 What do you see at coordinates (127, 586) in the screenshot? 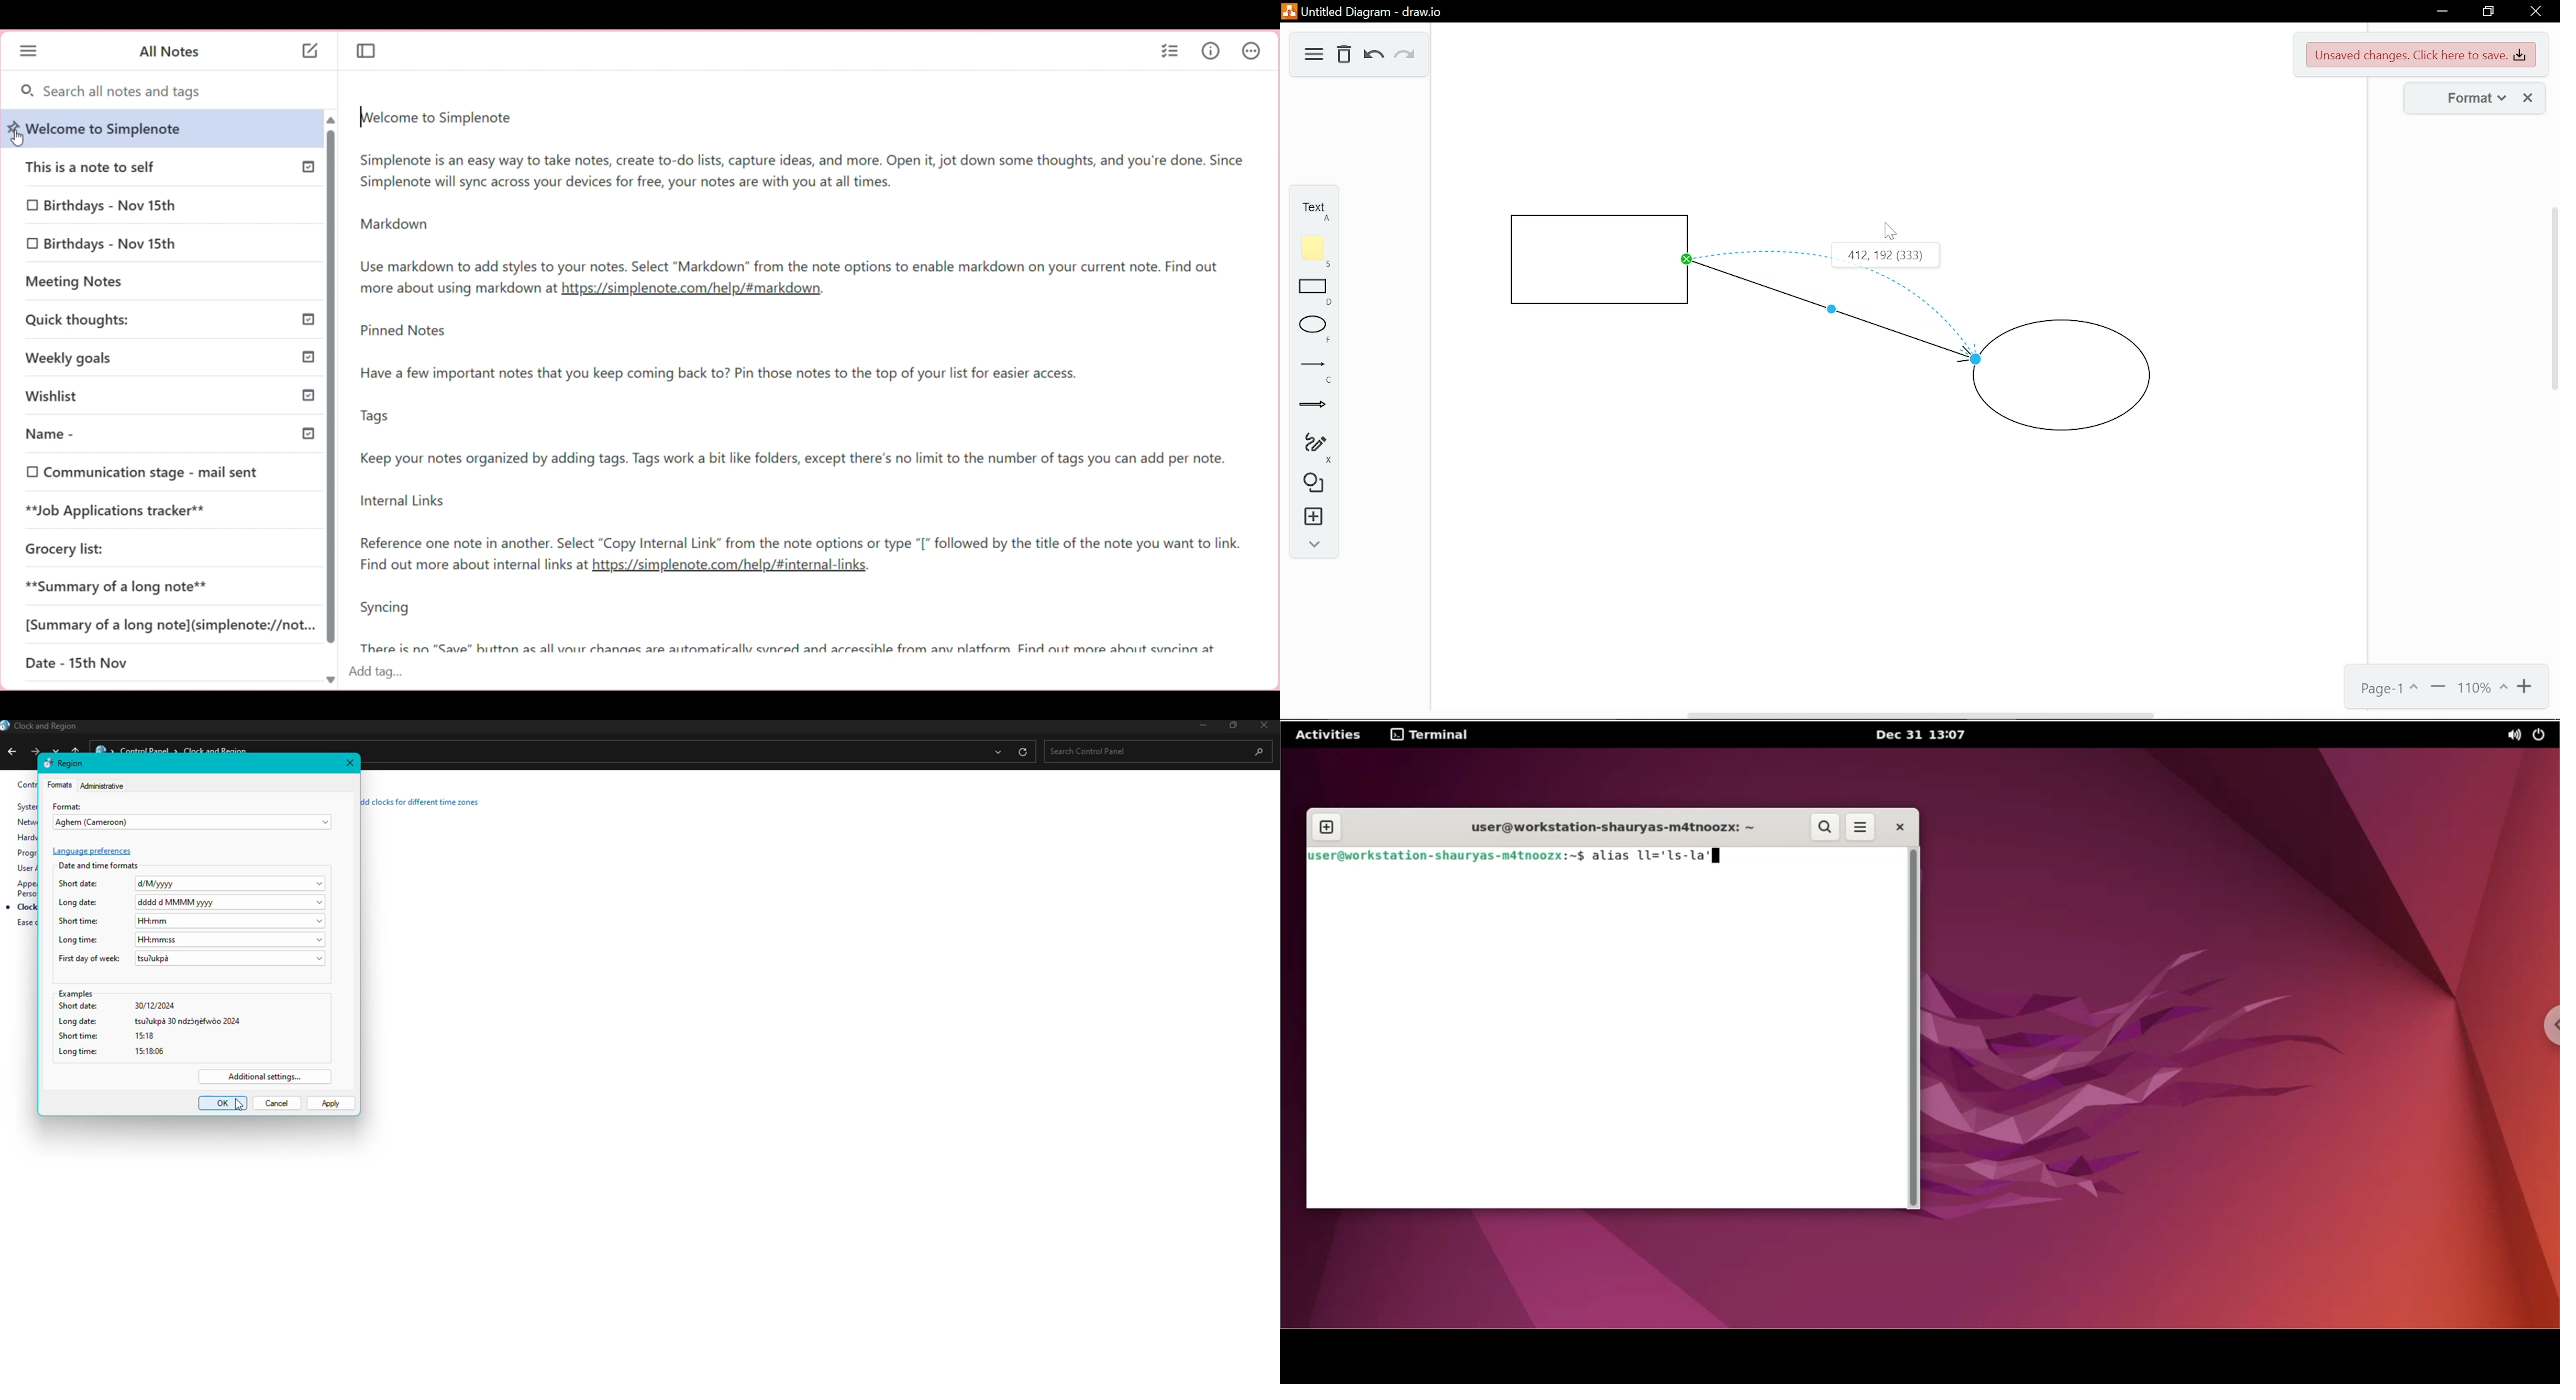
I see `**Summary of a long note**` at bounding box center [127, 586].